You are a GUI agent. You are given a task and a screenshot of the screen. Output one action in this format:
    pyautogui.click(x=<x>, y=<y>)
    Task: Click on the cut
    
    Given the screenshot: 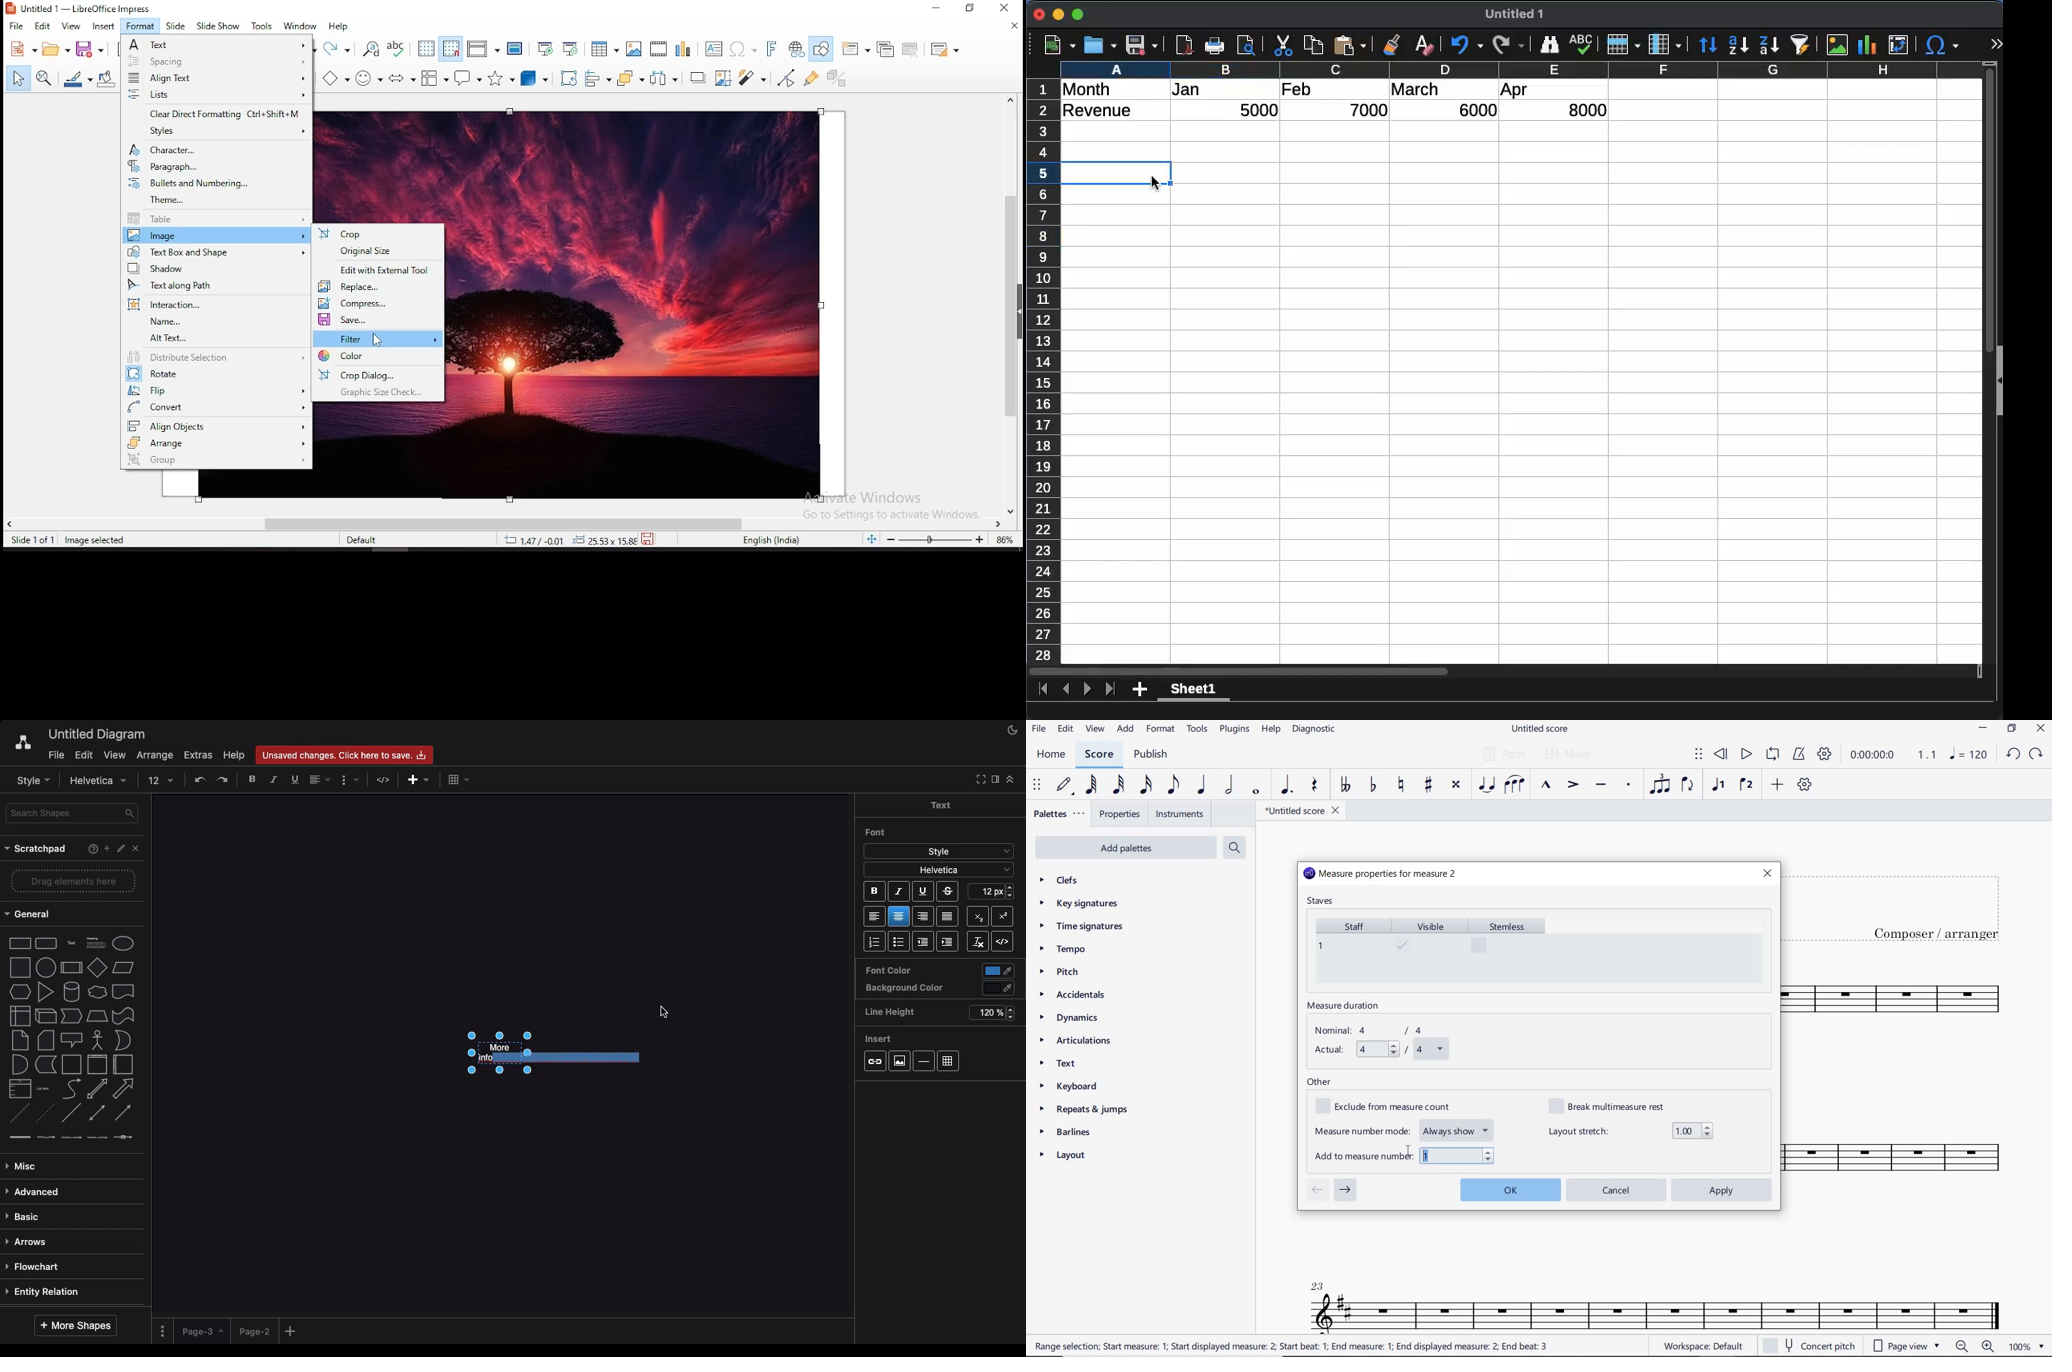 What is the action you would take?
    pyautogui.click(x=1283, y=45)
    